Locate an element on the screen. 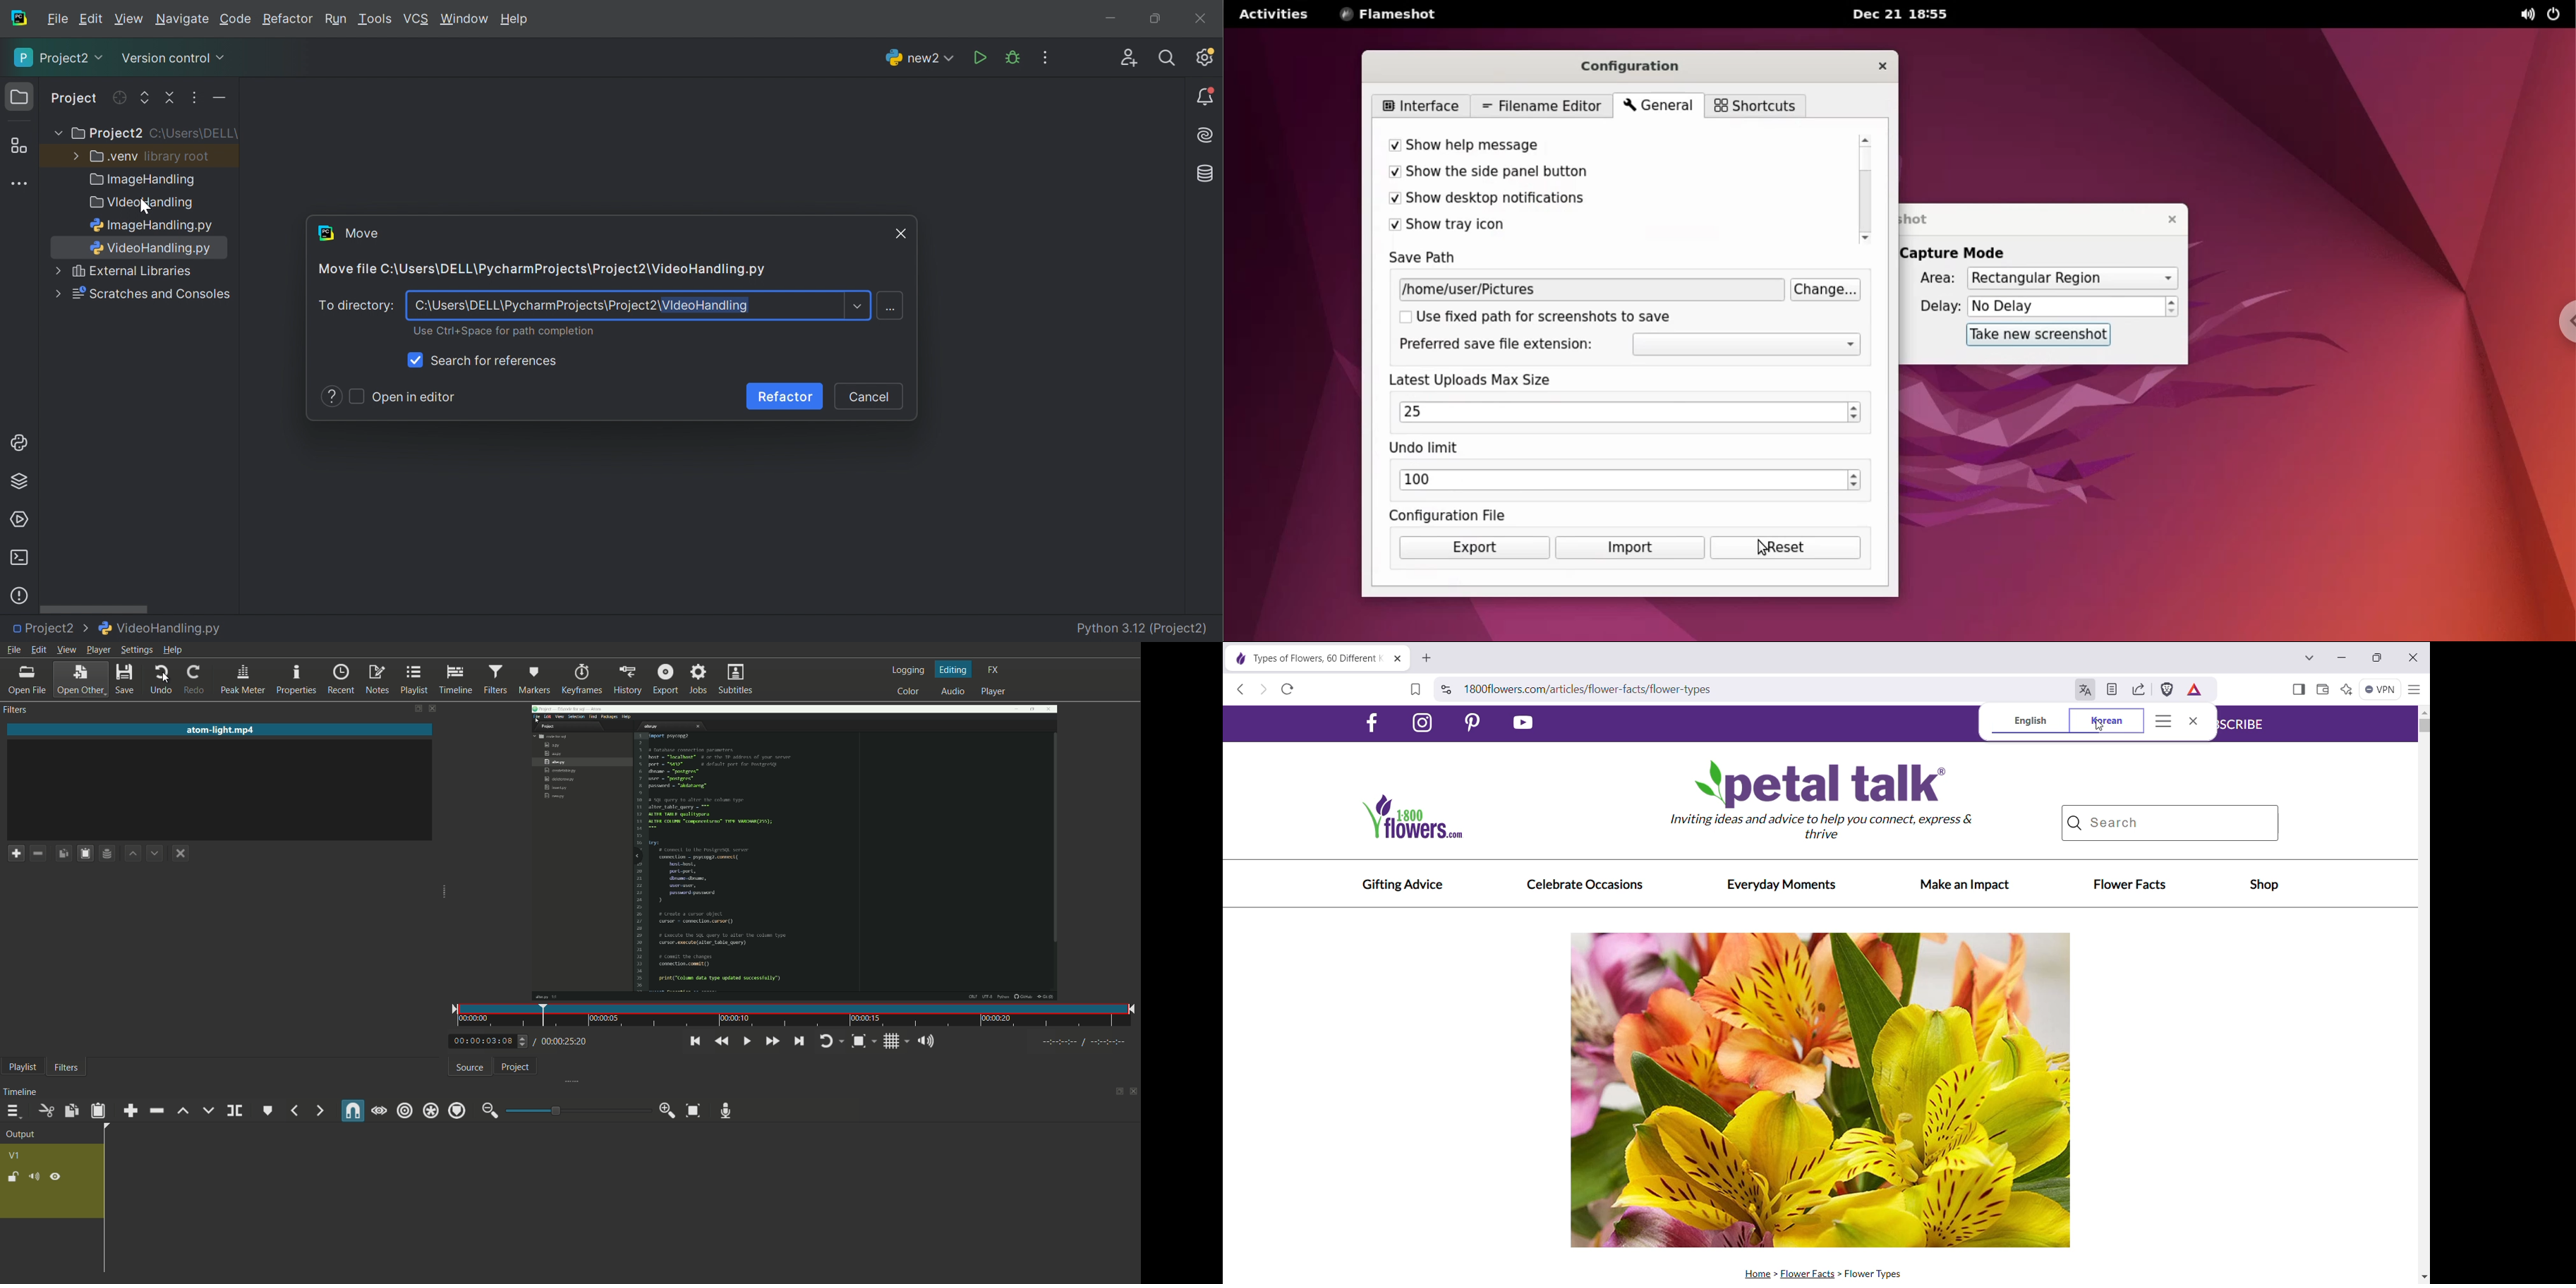 The image size is (2576, 1288). Problems is located at coordinates (19, 596).